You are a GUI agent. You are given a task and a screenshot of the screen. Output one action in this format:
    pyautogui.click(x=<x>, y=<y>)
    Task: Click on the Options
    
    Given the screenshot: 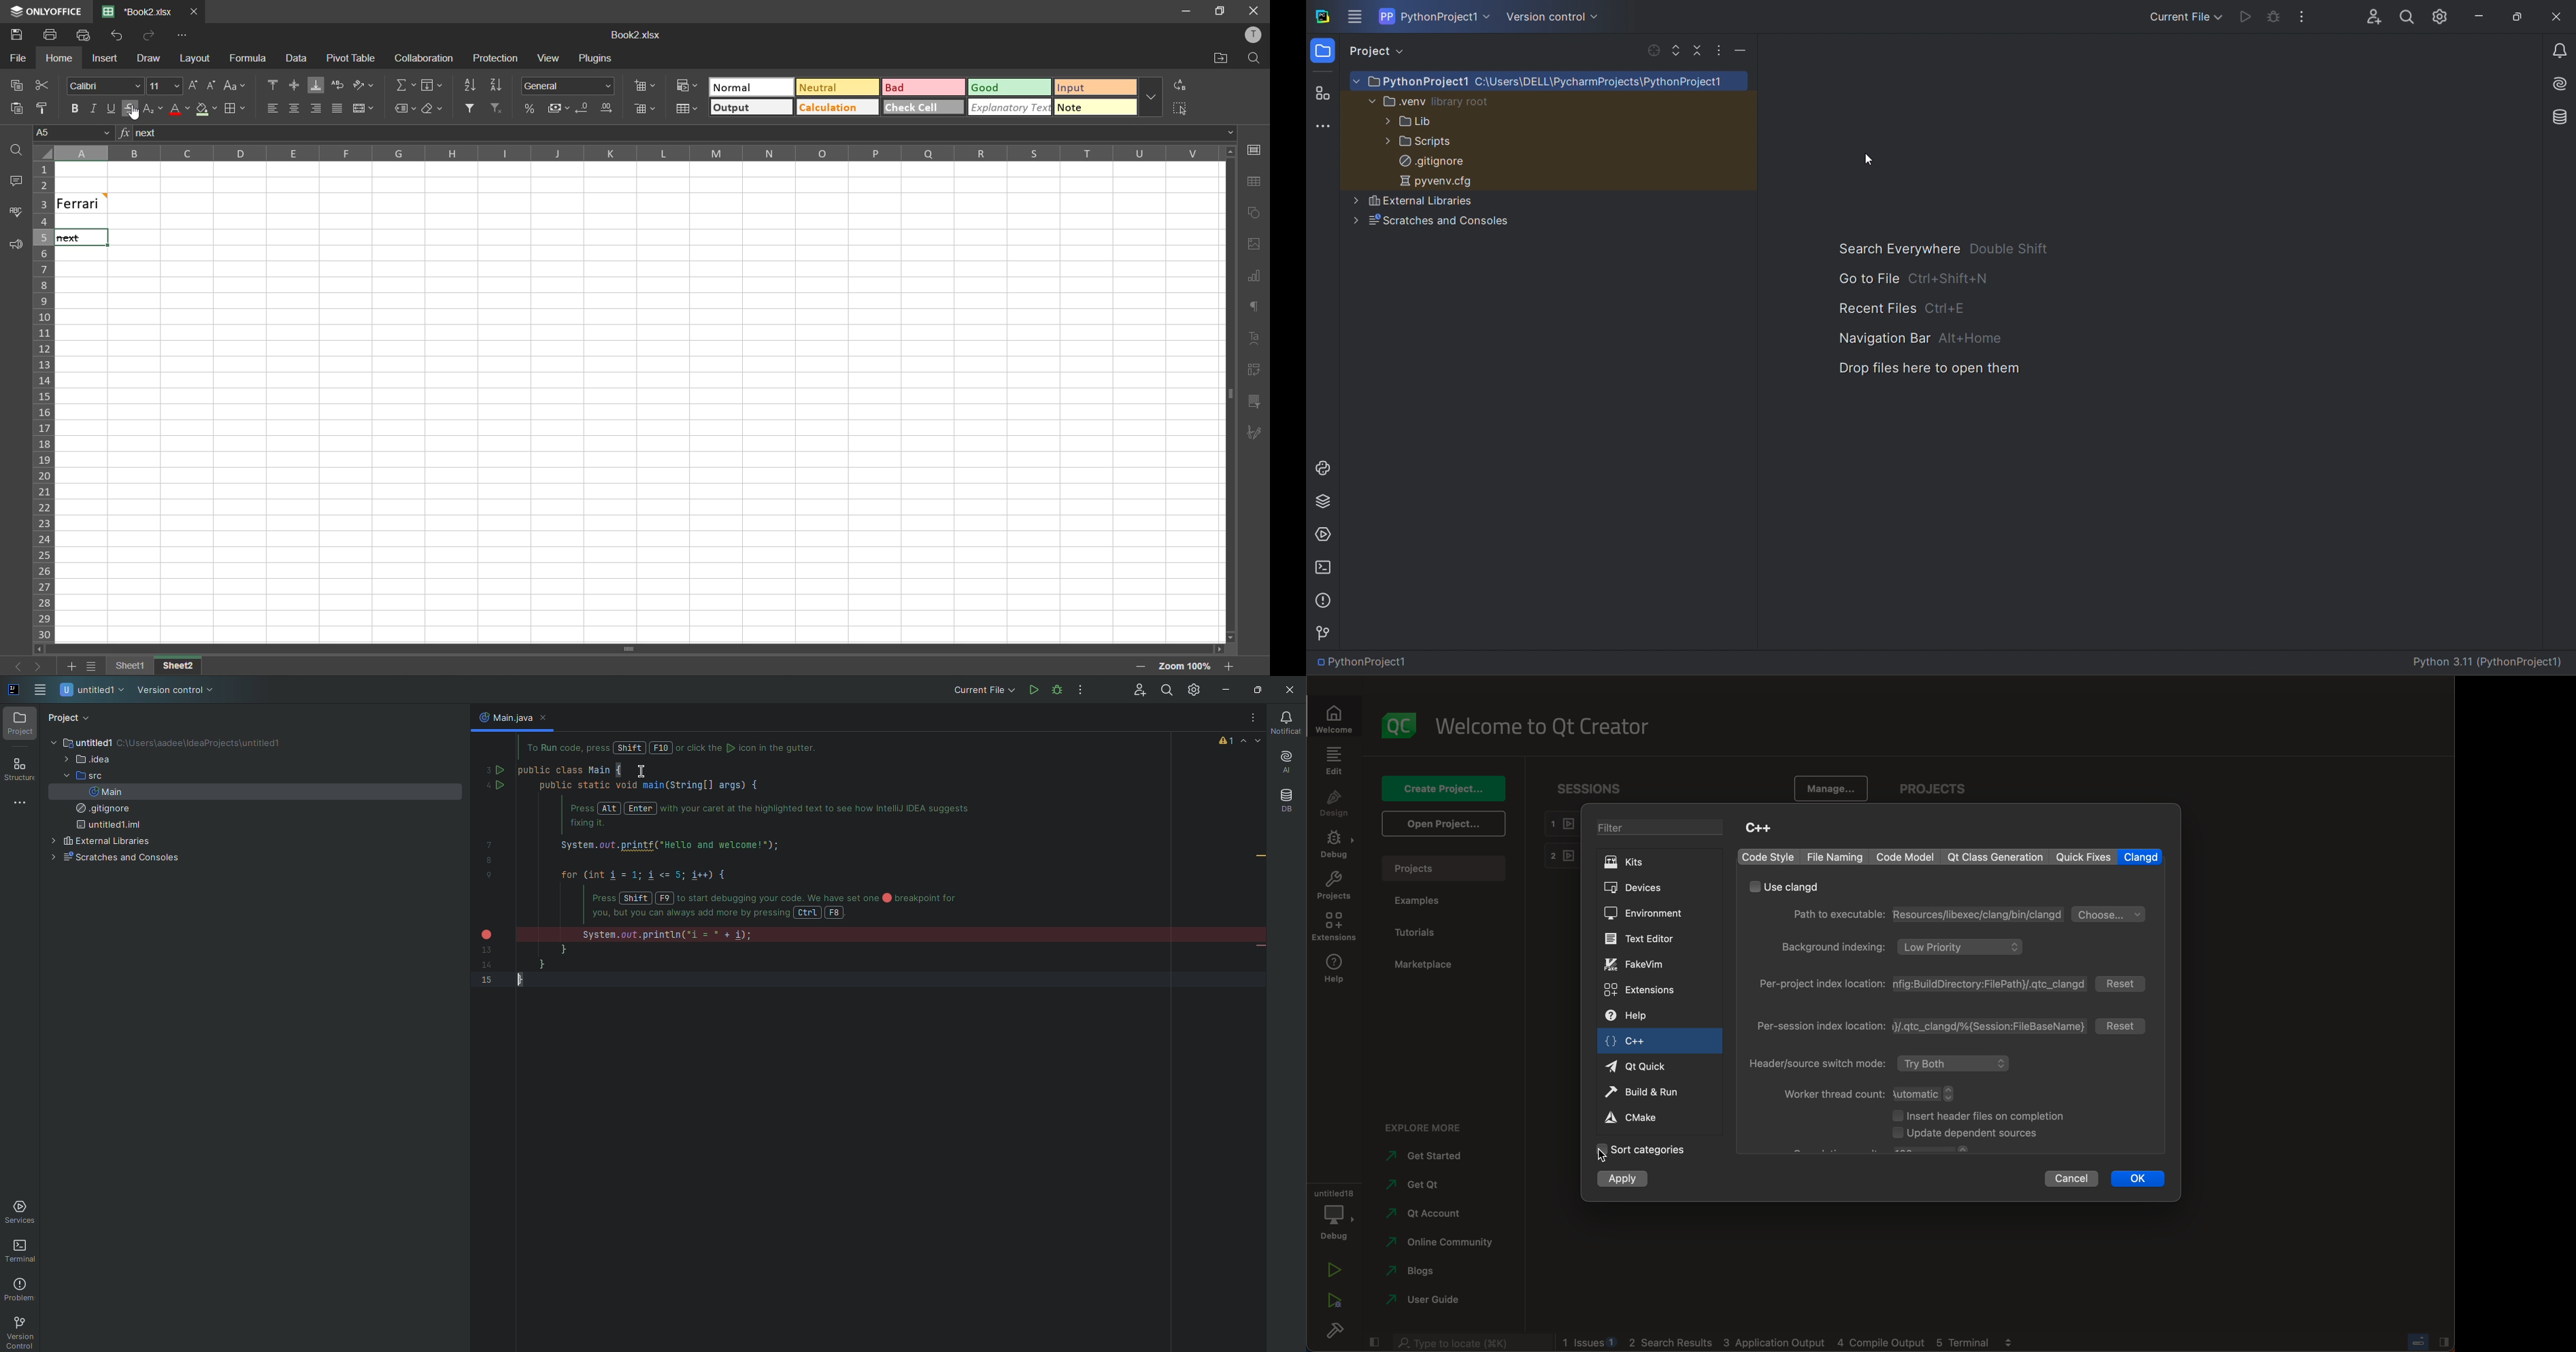 What is the action you would take?
    pyautogui.click(x=1081, y=690)
    